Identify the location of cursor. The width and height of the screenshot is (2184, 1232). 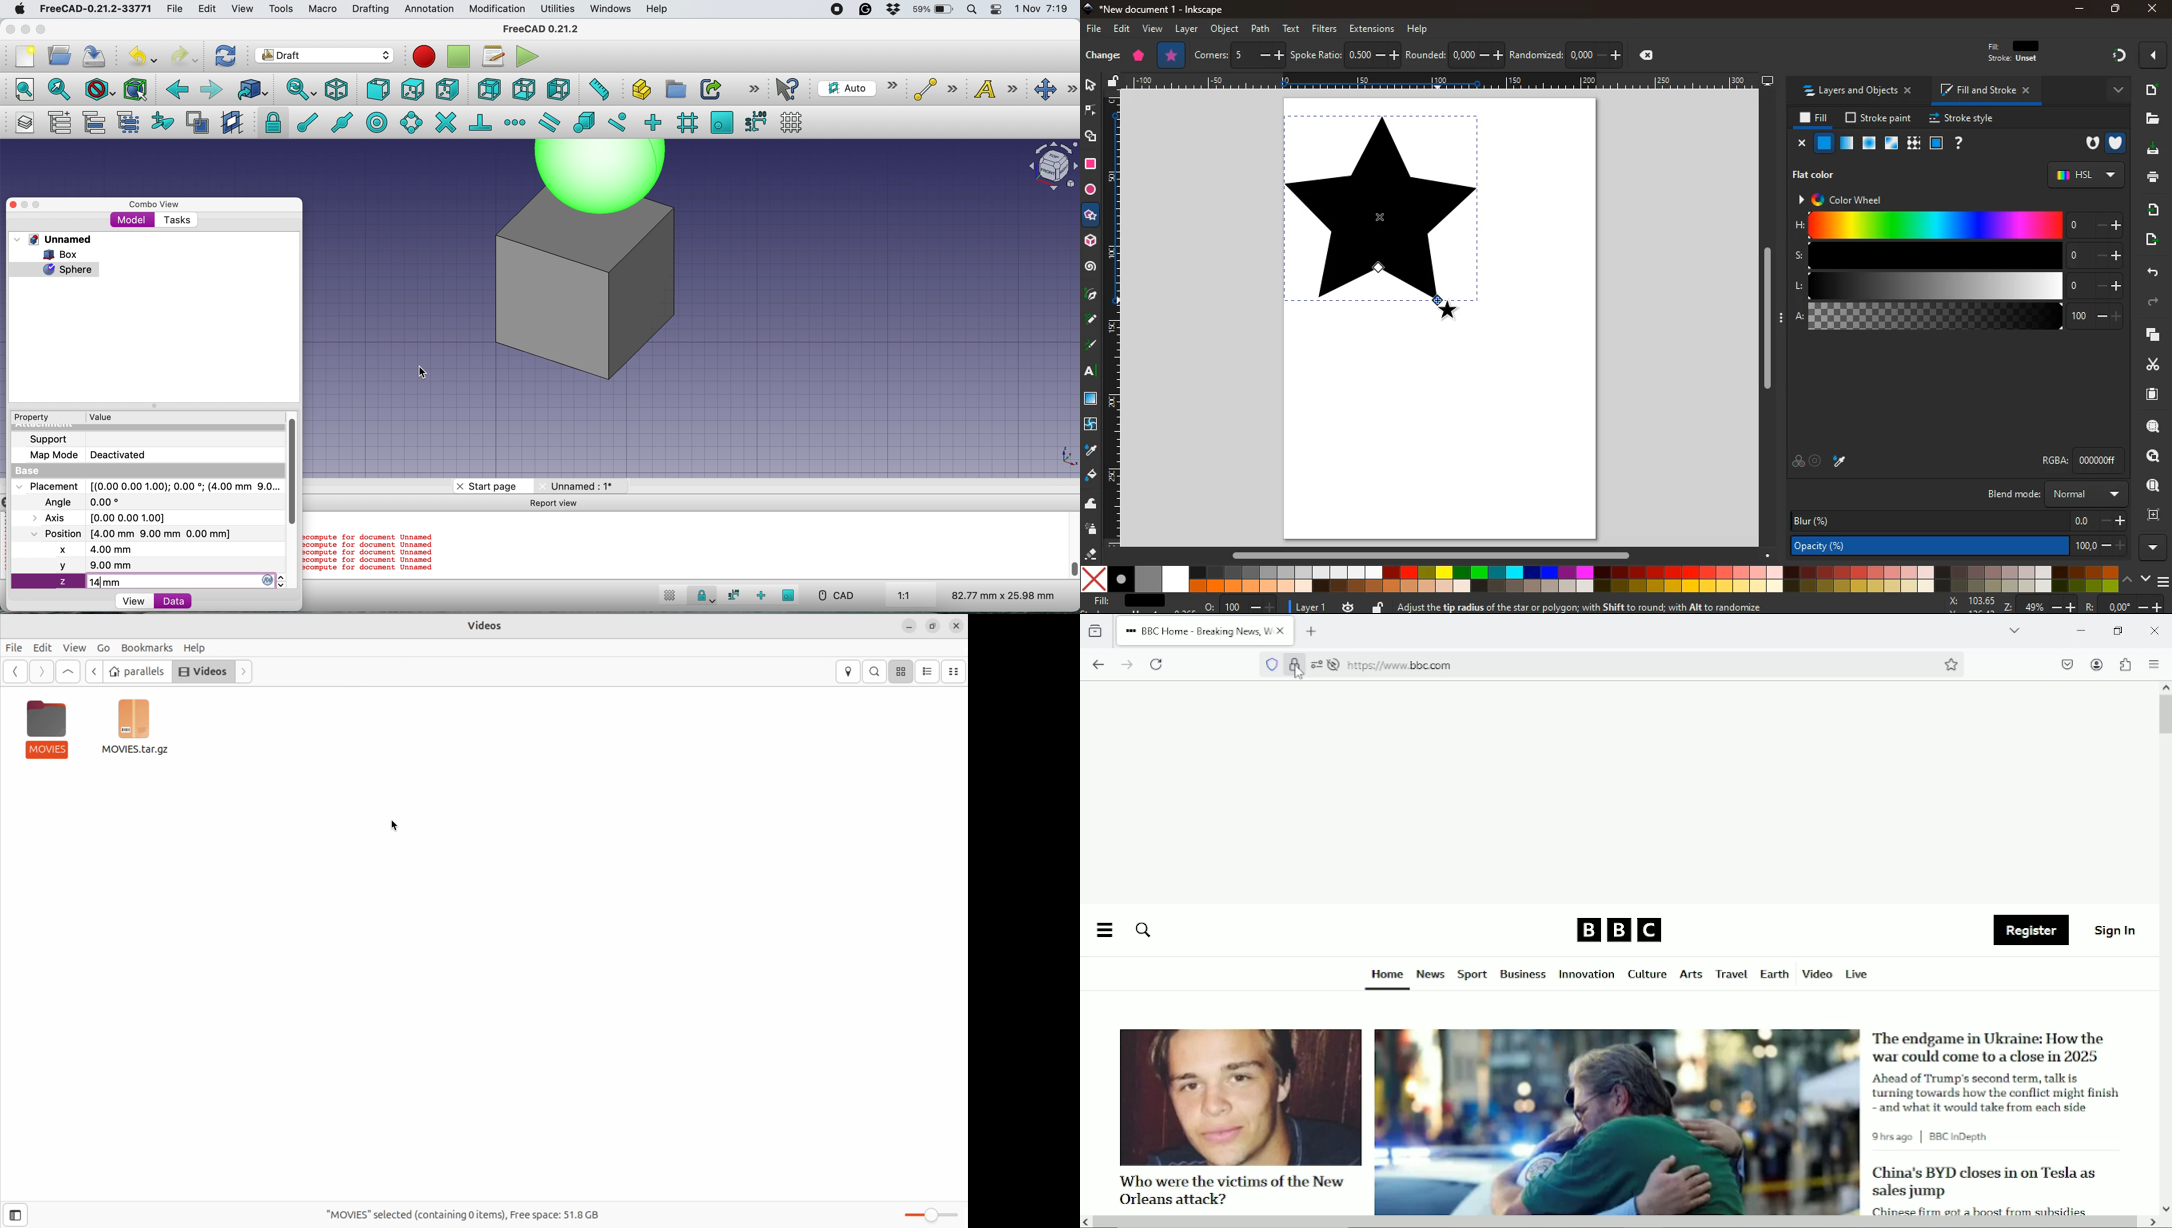
(424, 374).